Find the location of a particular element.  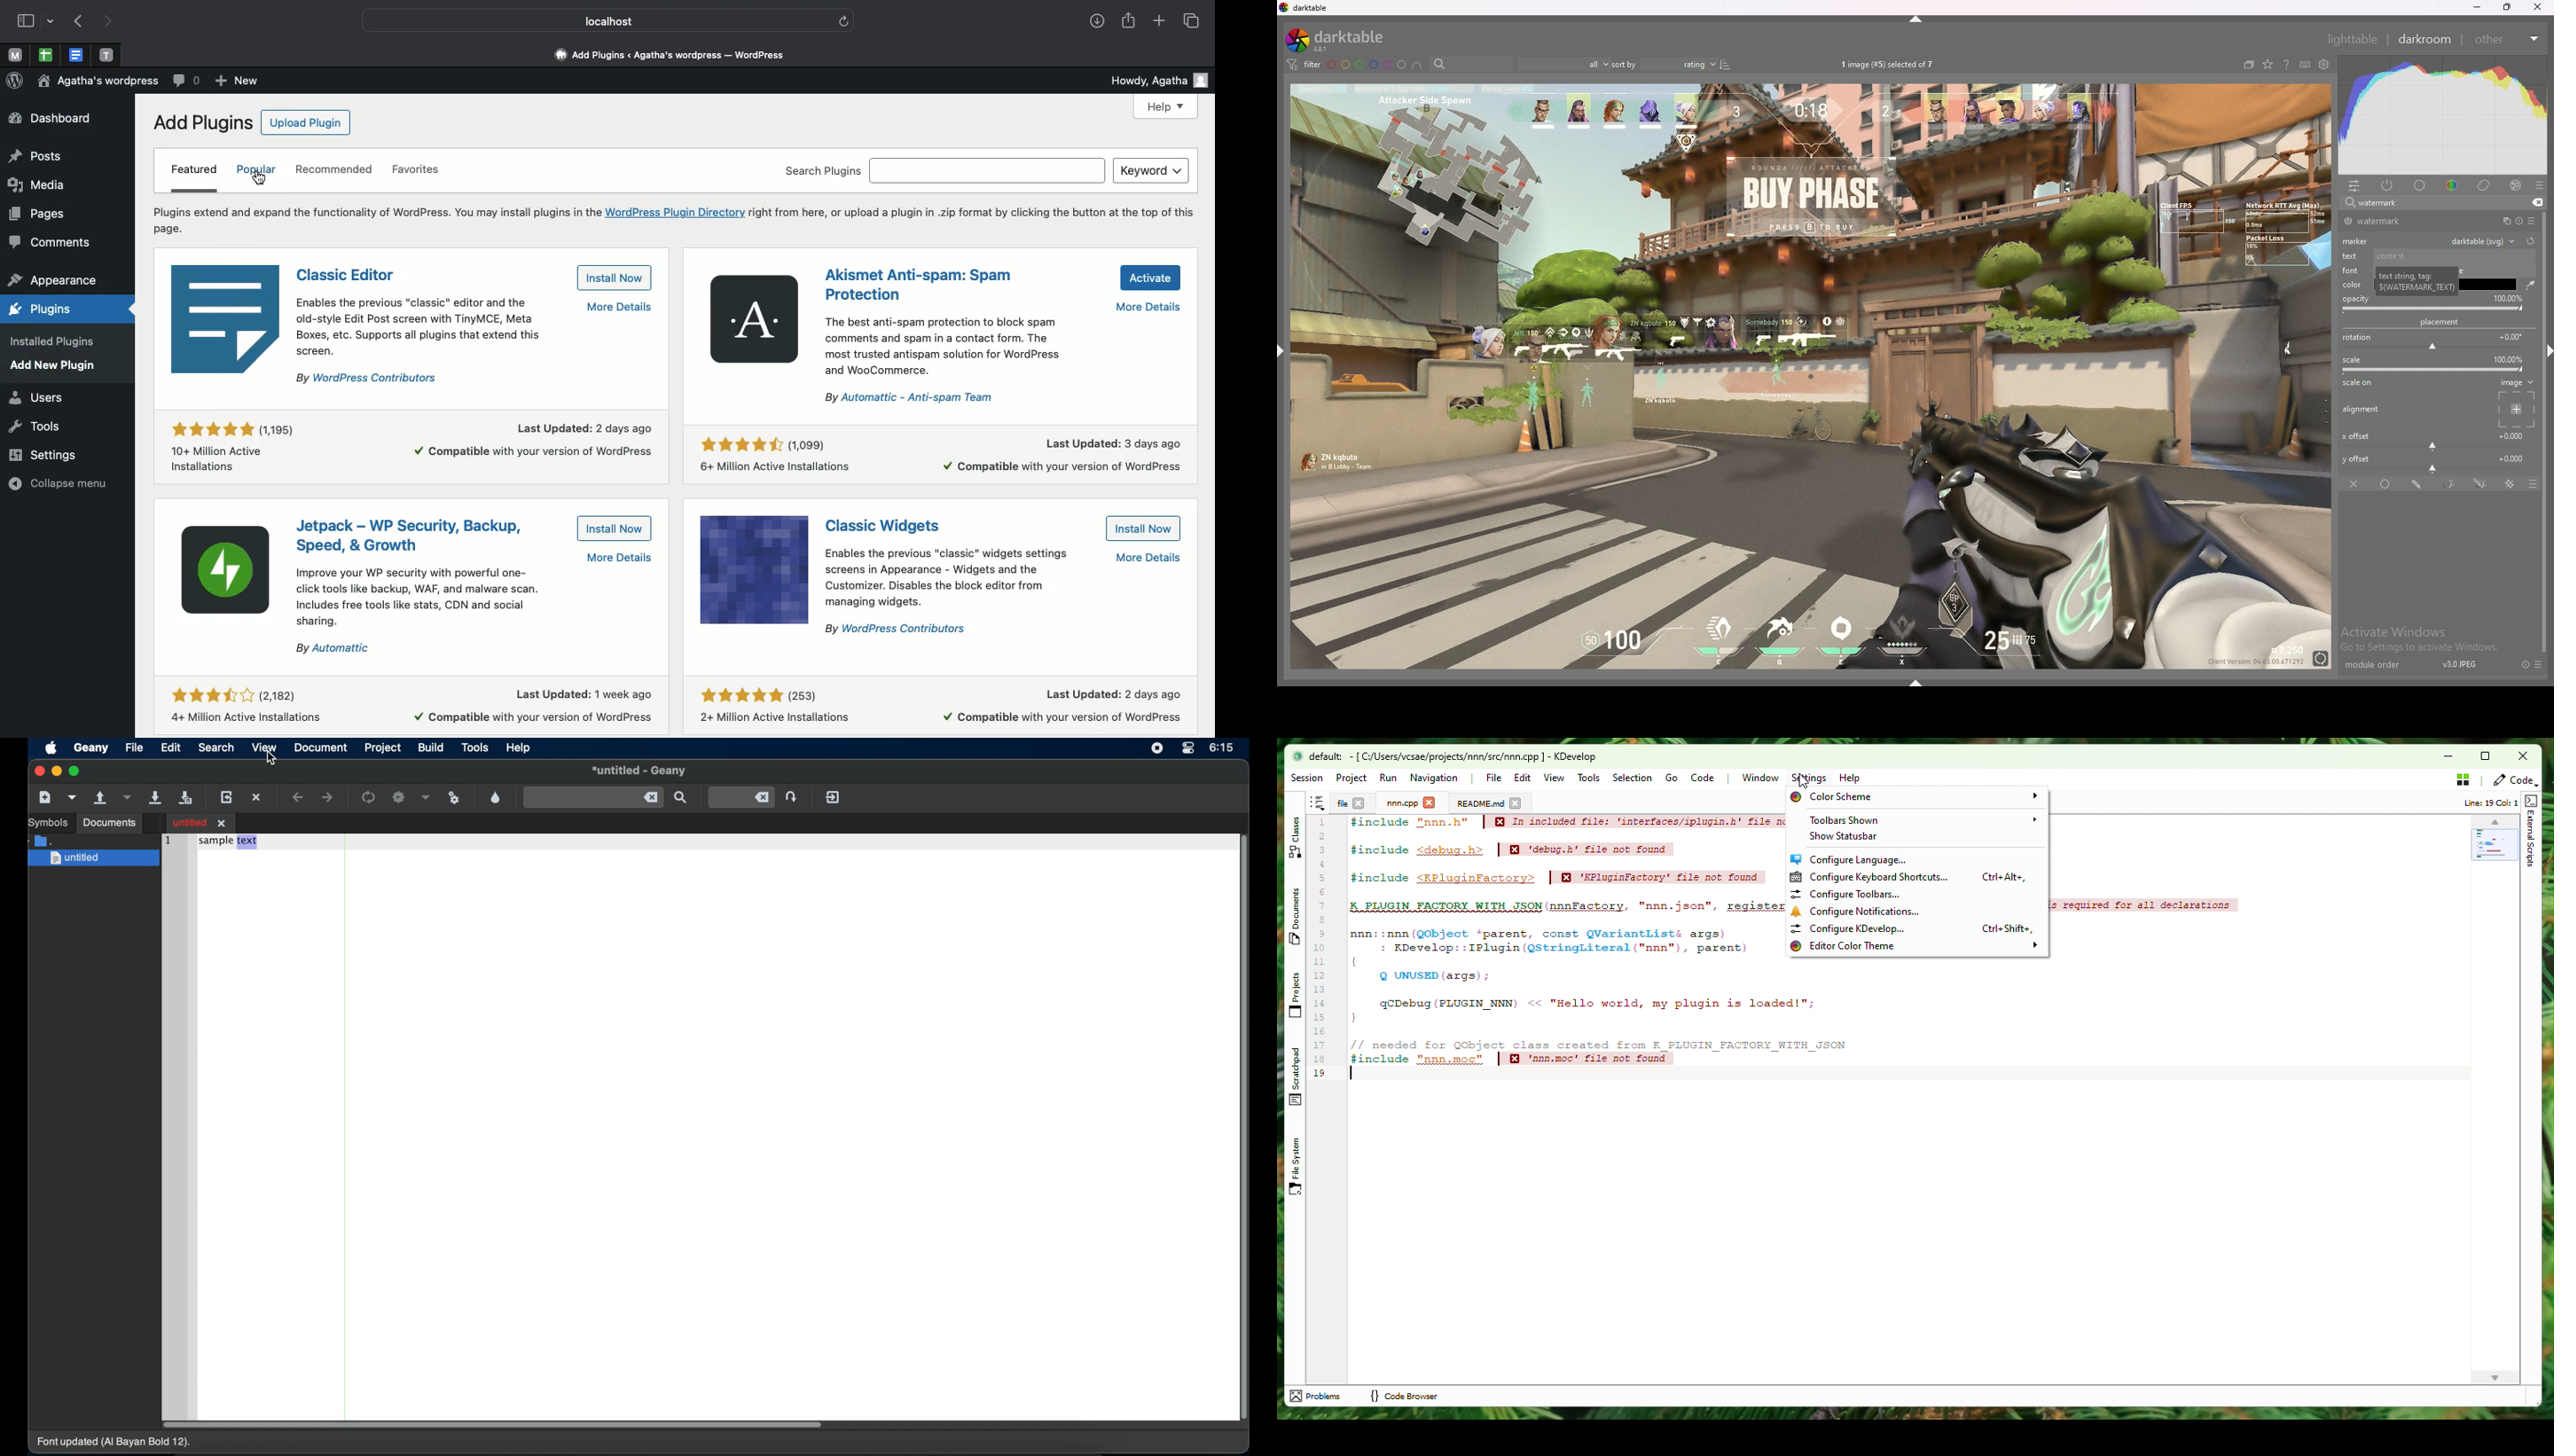

installed plugins is located at coordinates (51, 343).